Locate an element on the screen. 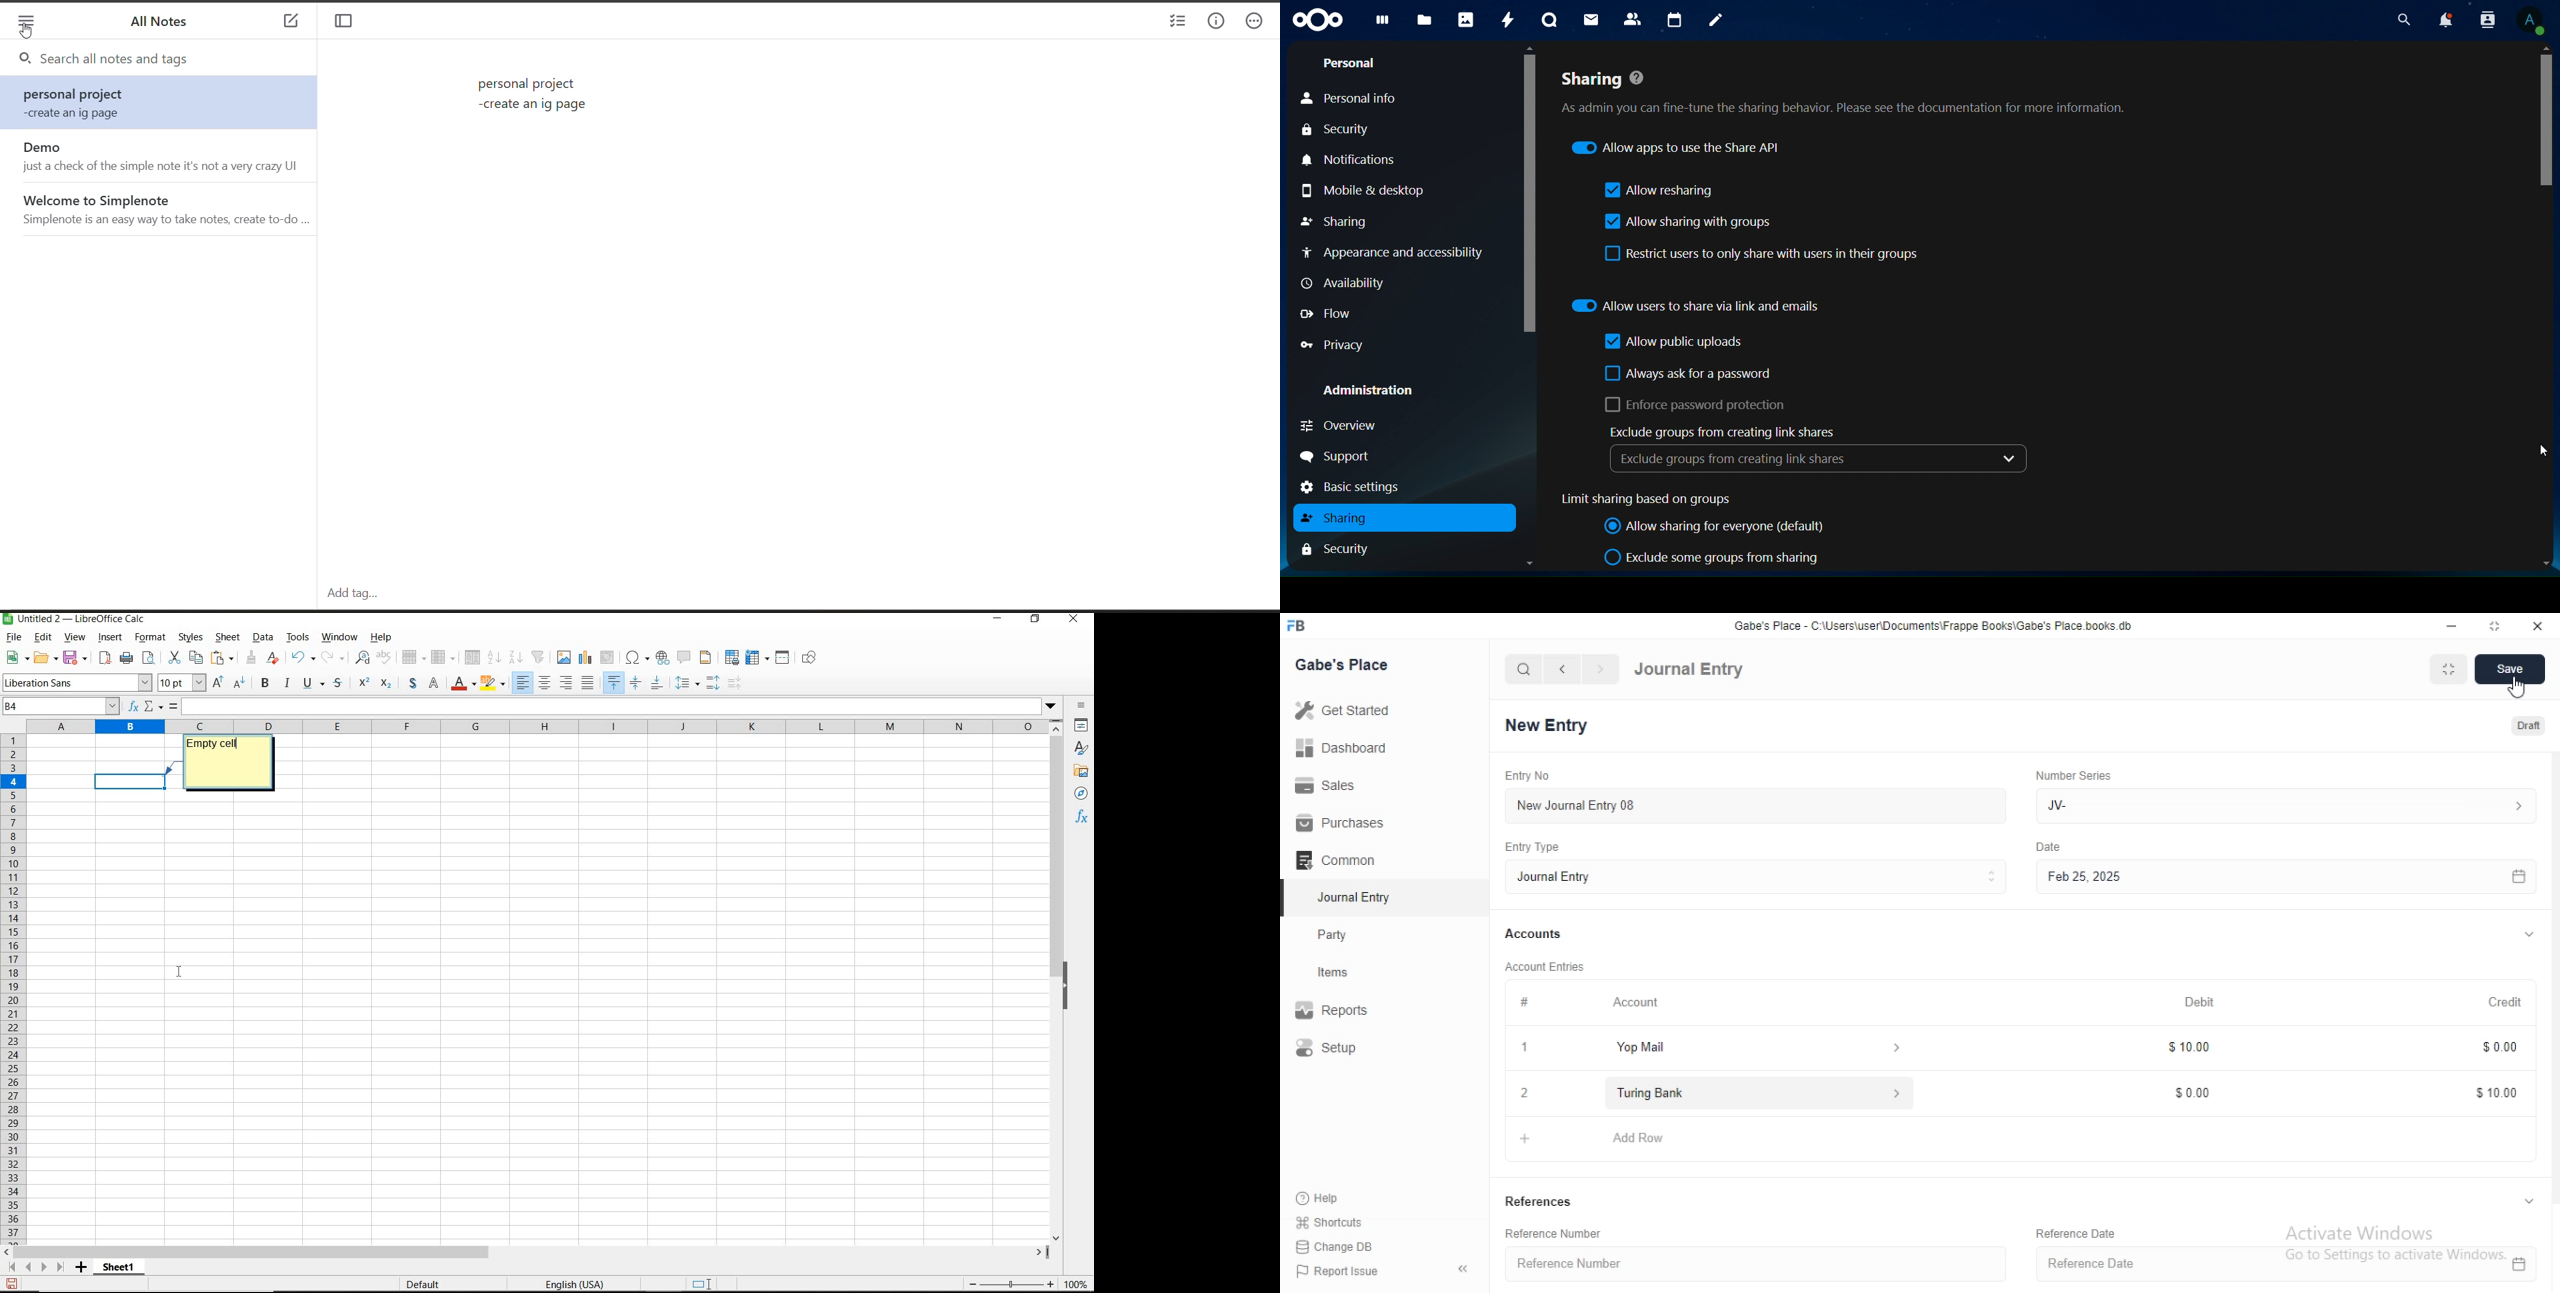 The width and height of the screenshot is (2576, 1316). New Journal Entry 08 is located at coordinates (1750, 805).